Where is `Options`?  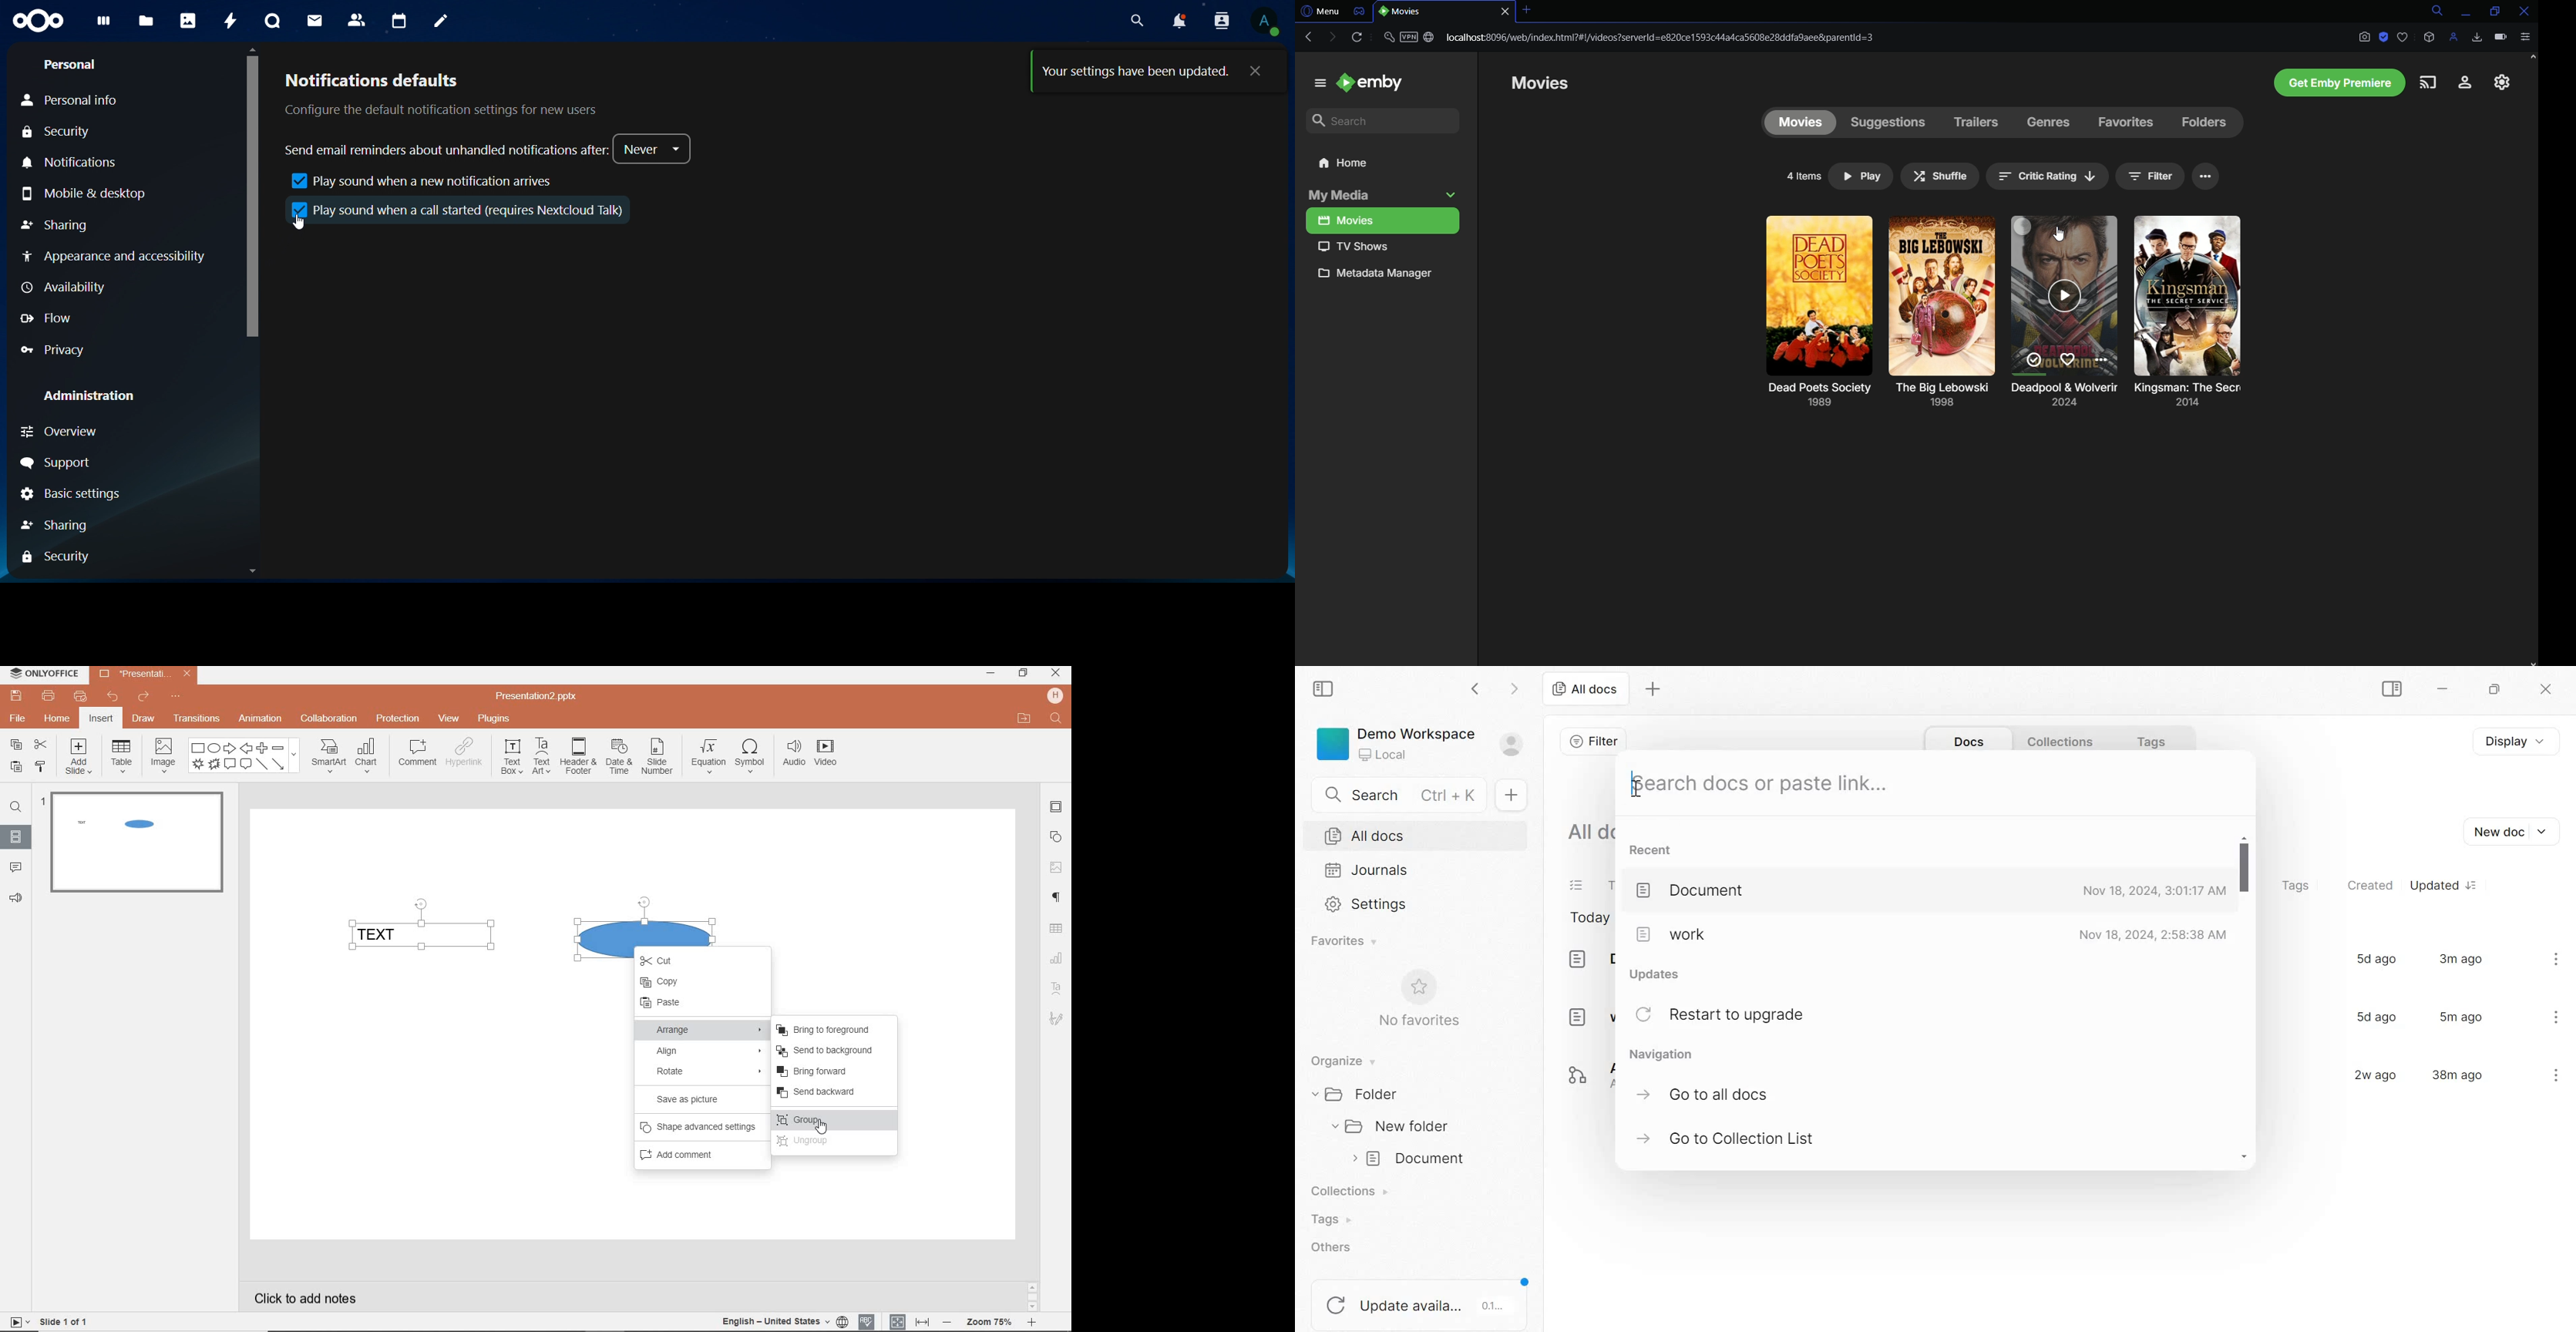 Options is located at coordinates (2528, 39).